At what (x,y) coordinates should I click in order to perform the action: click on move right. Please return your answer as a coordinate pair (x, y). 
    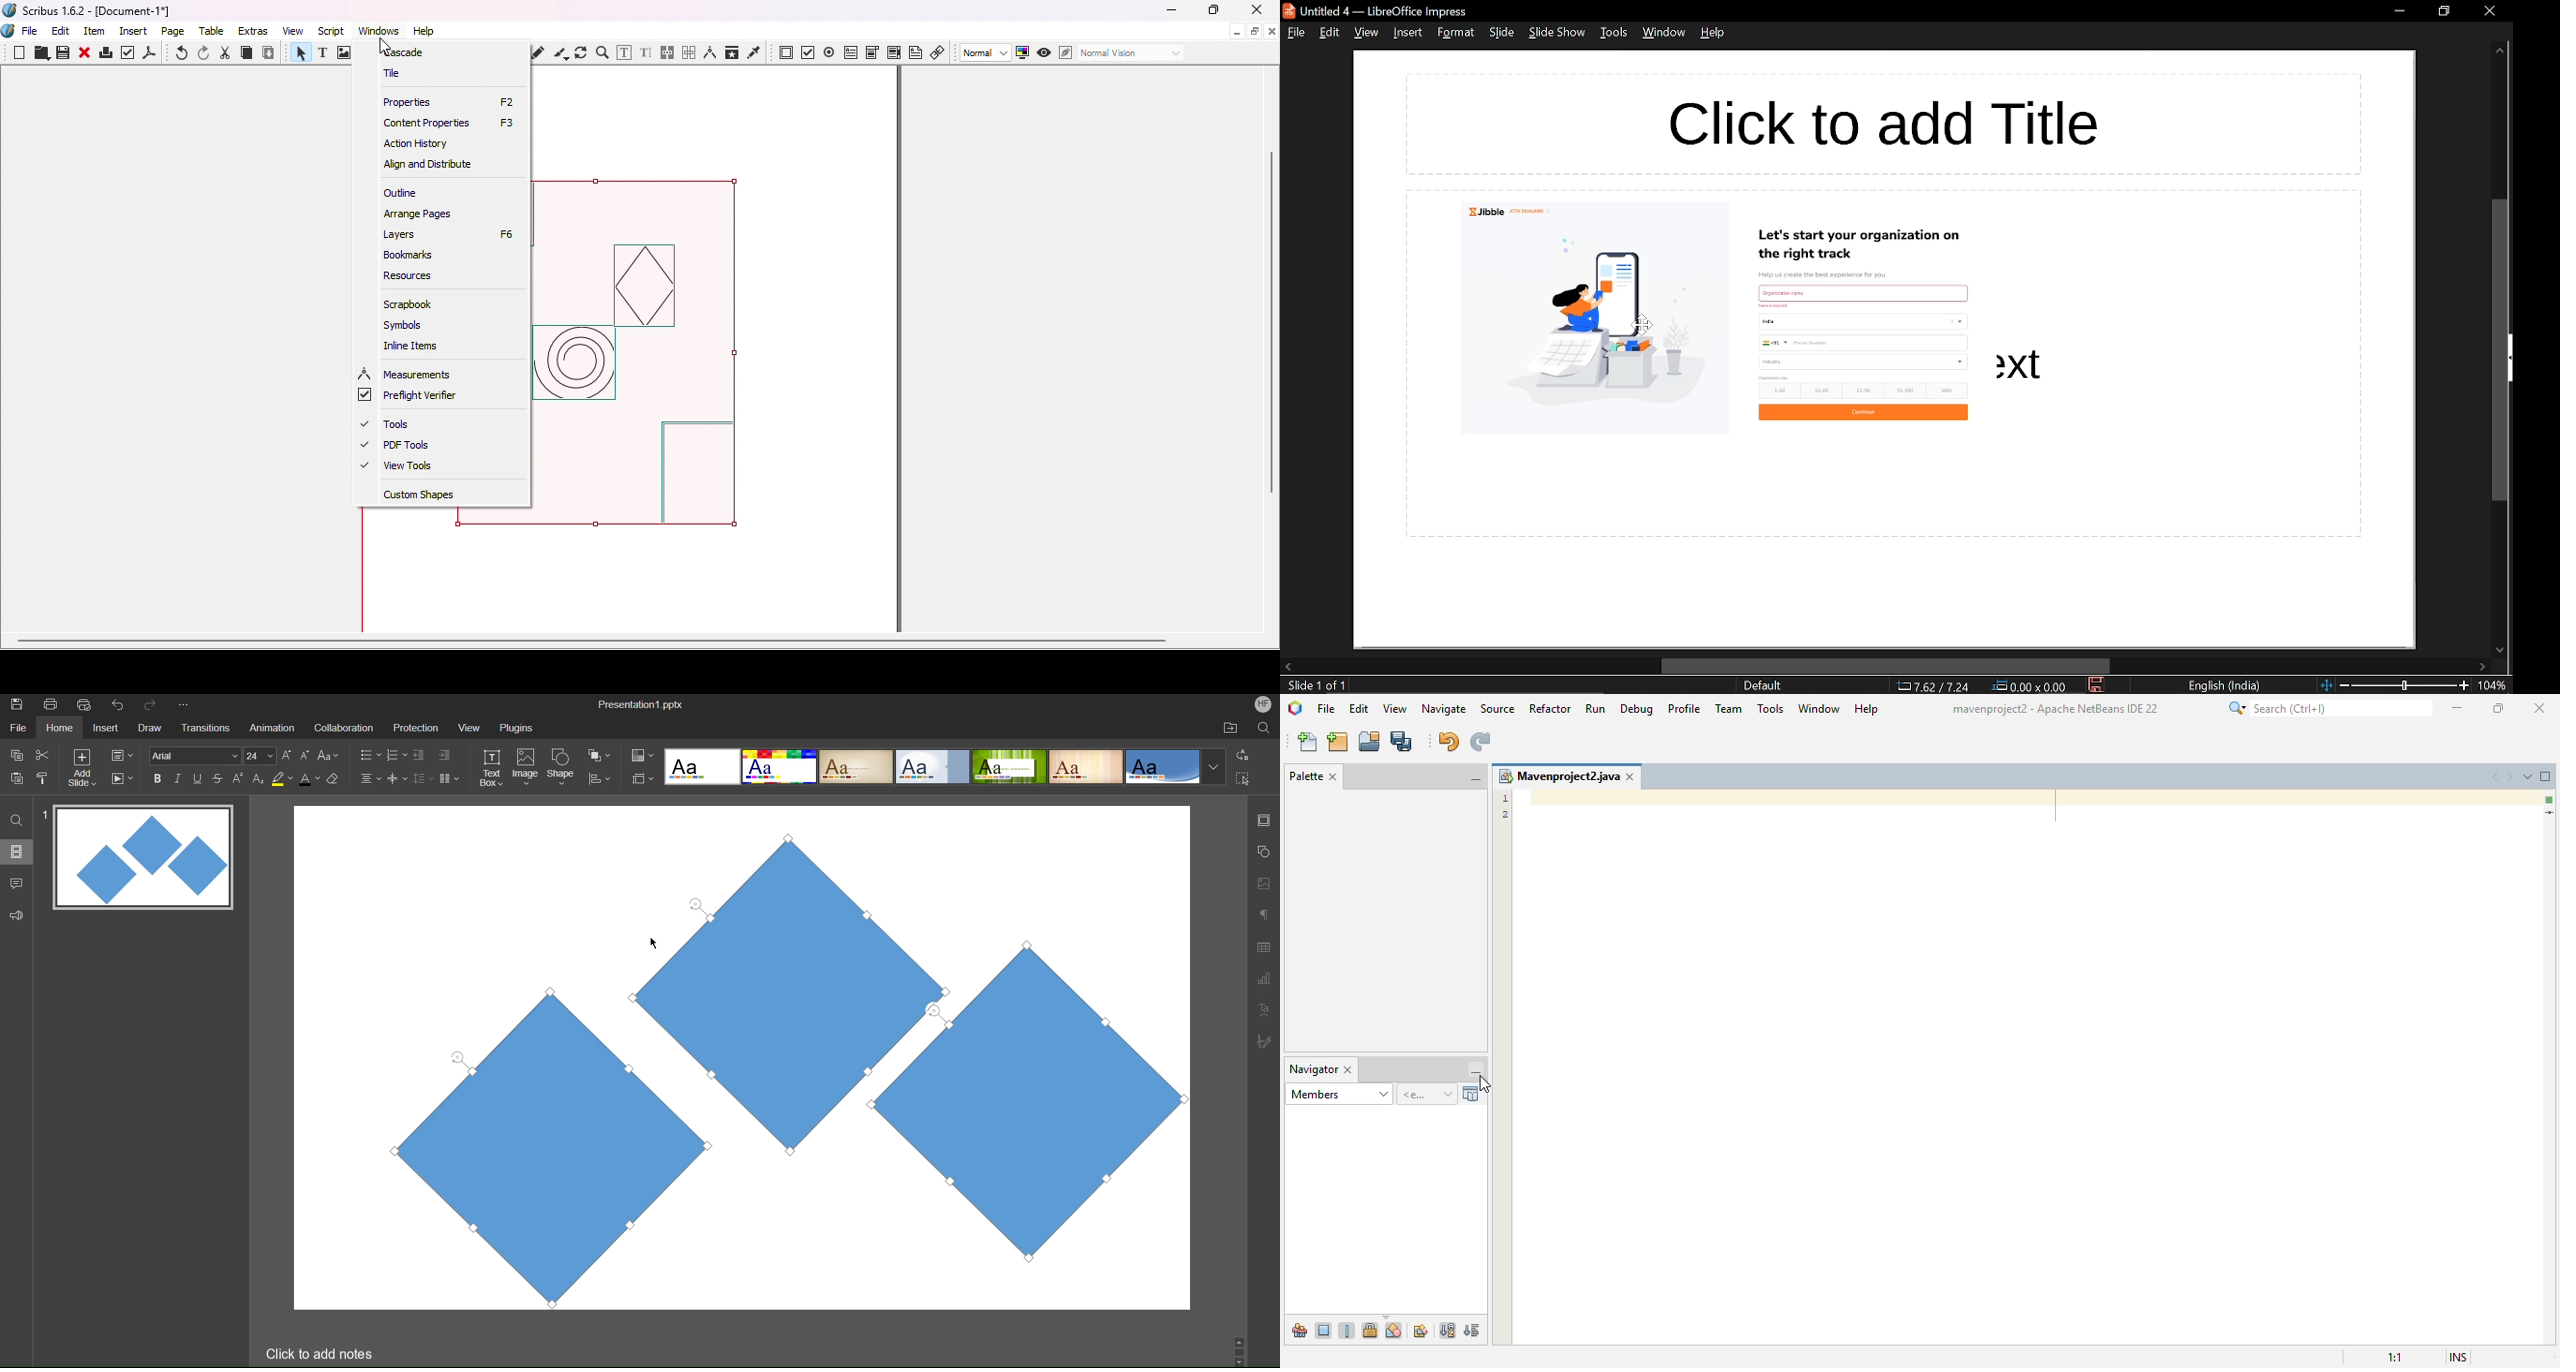
    Looking at the image, I should click on (2483, 668).